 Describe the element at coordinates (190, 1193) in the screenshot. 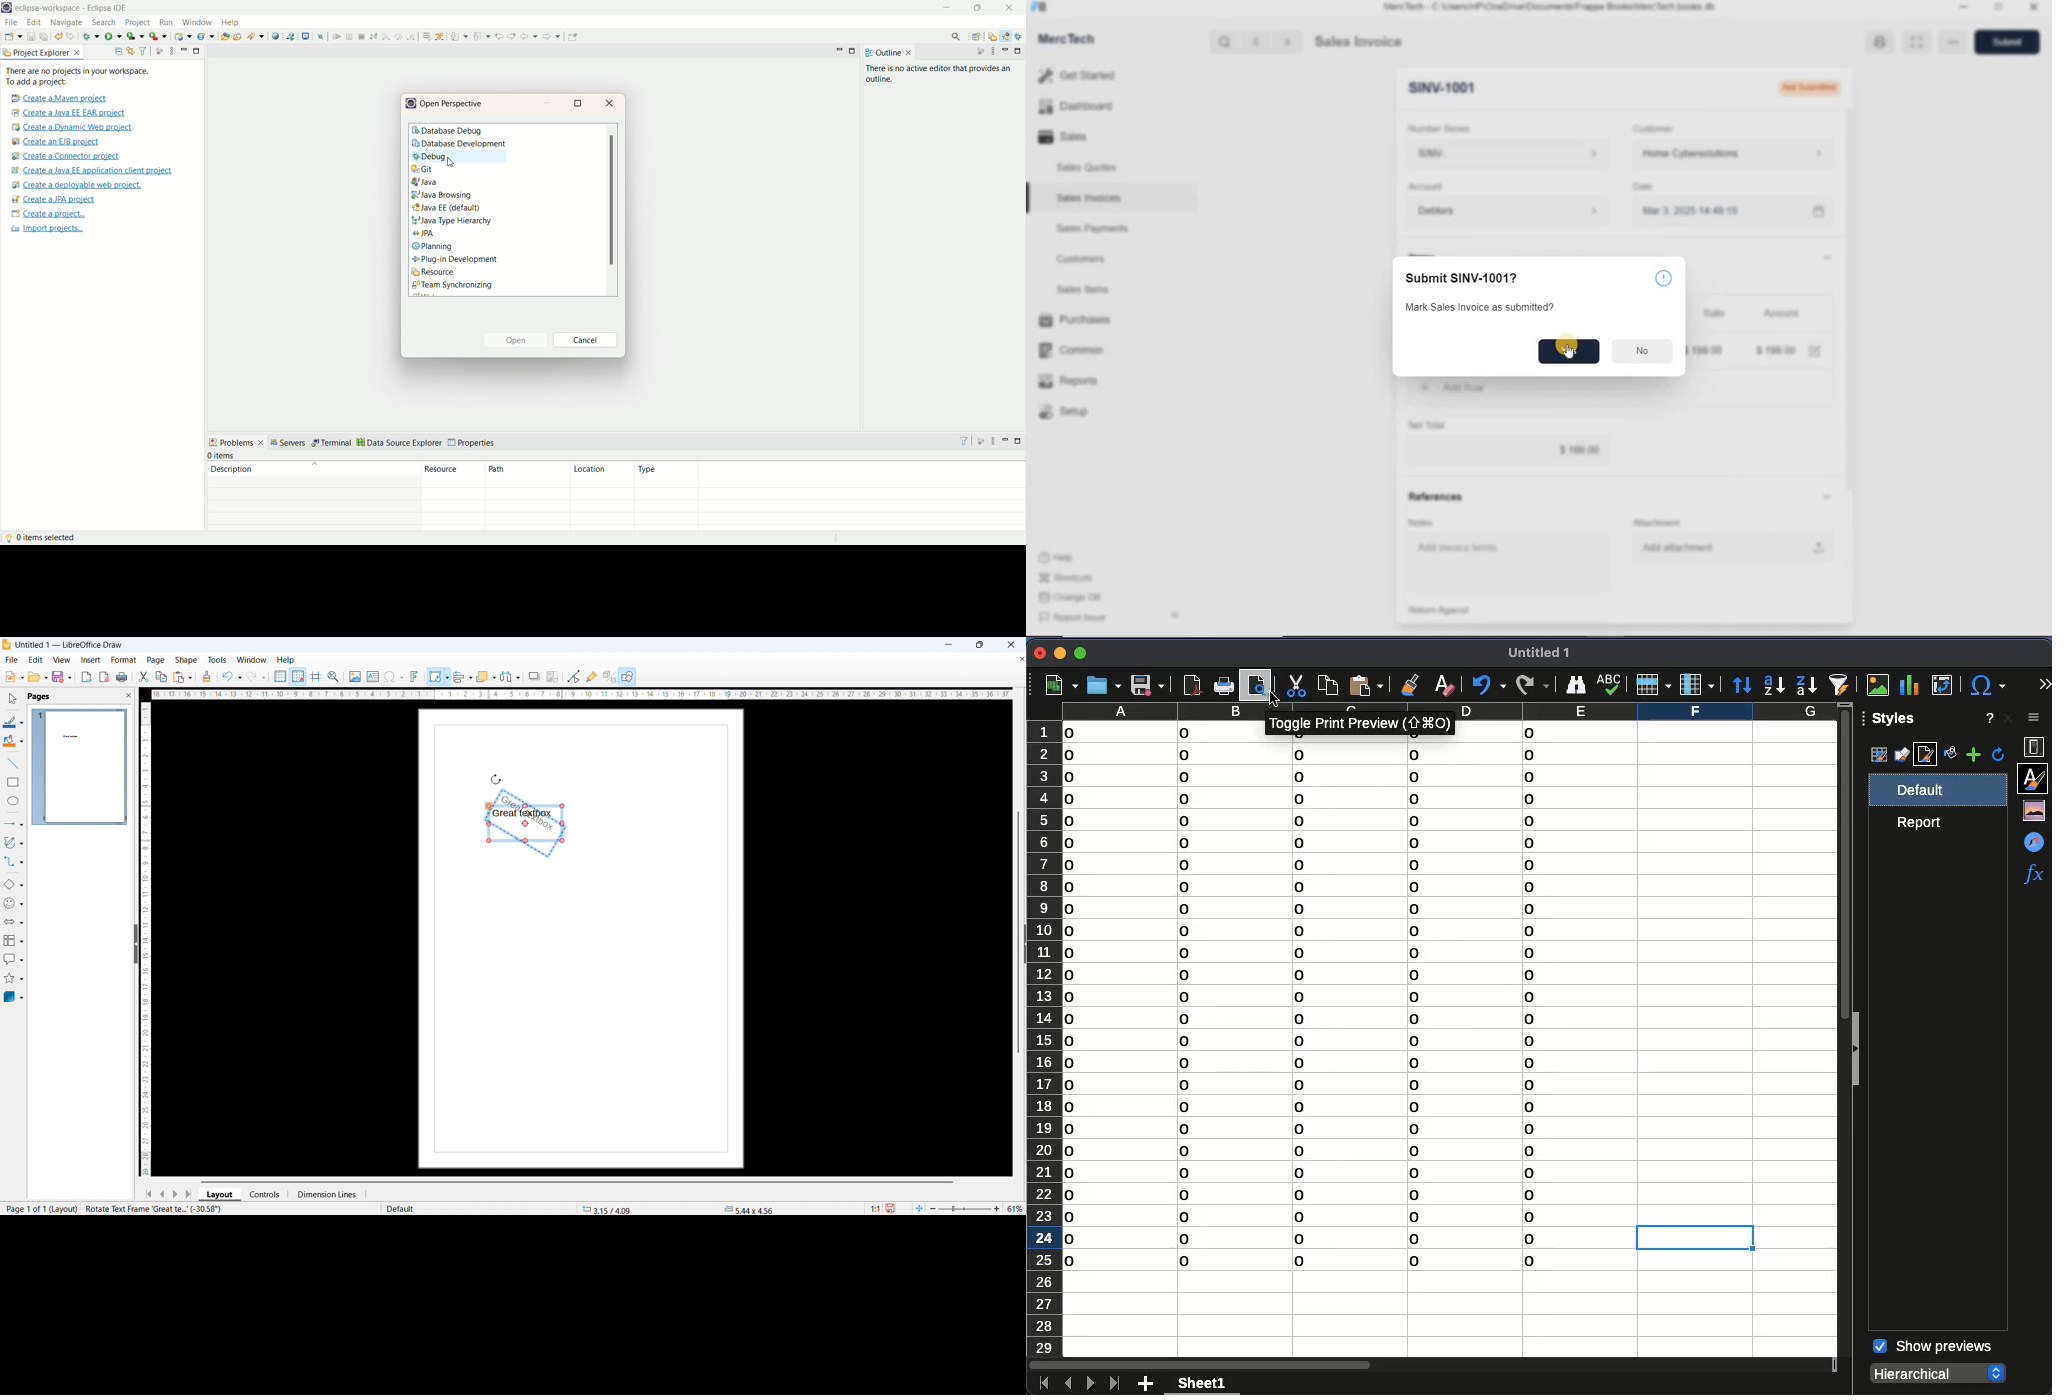

I see `Go to last page` at that location.